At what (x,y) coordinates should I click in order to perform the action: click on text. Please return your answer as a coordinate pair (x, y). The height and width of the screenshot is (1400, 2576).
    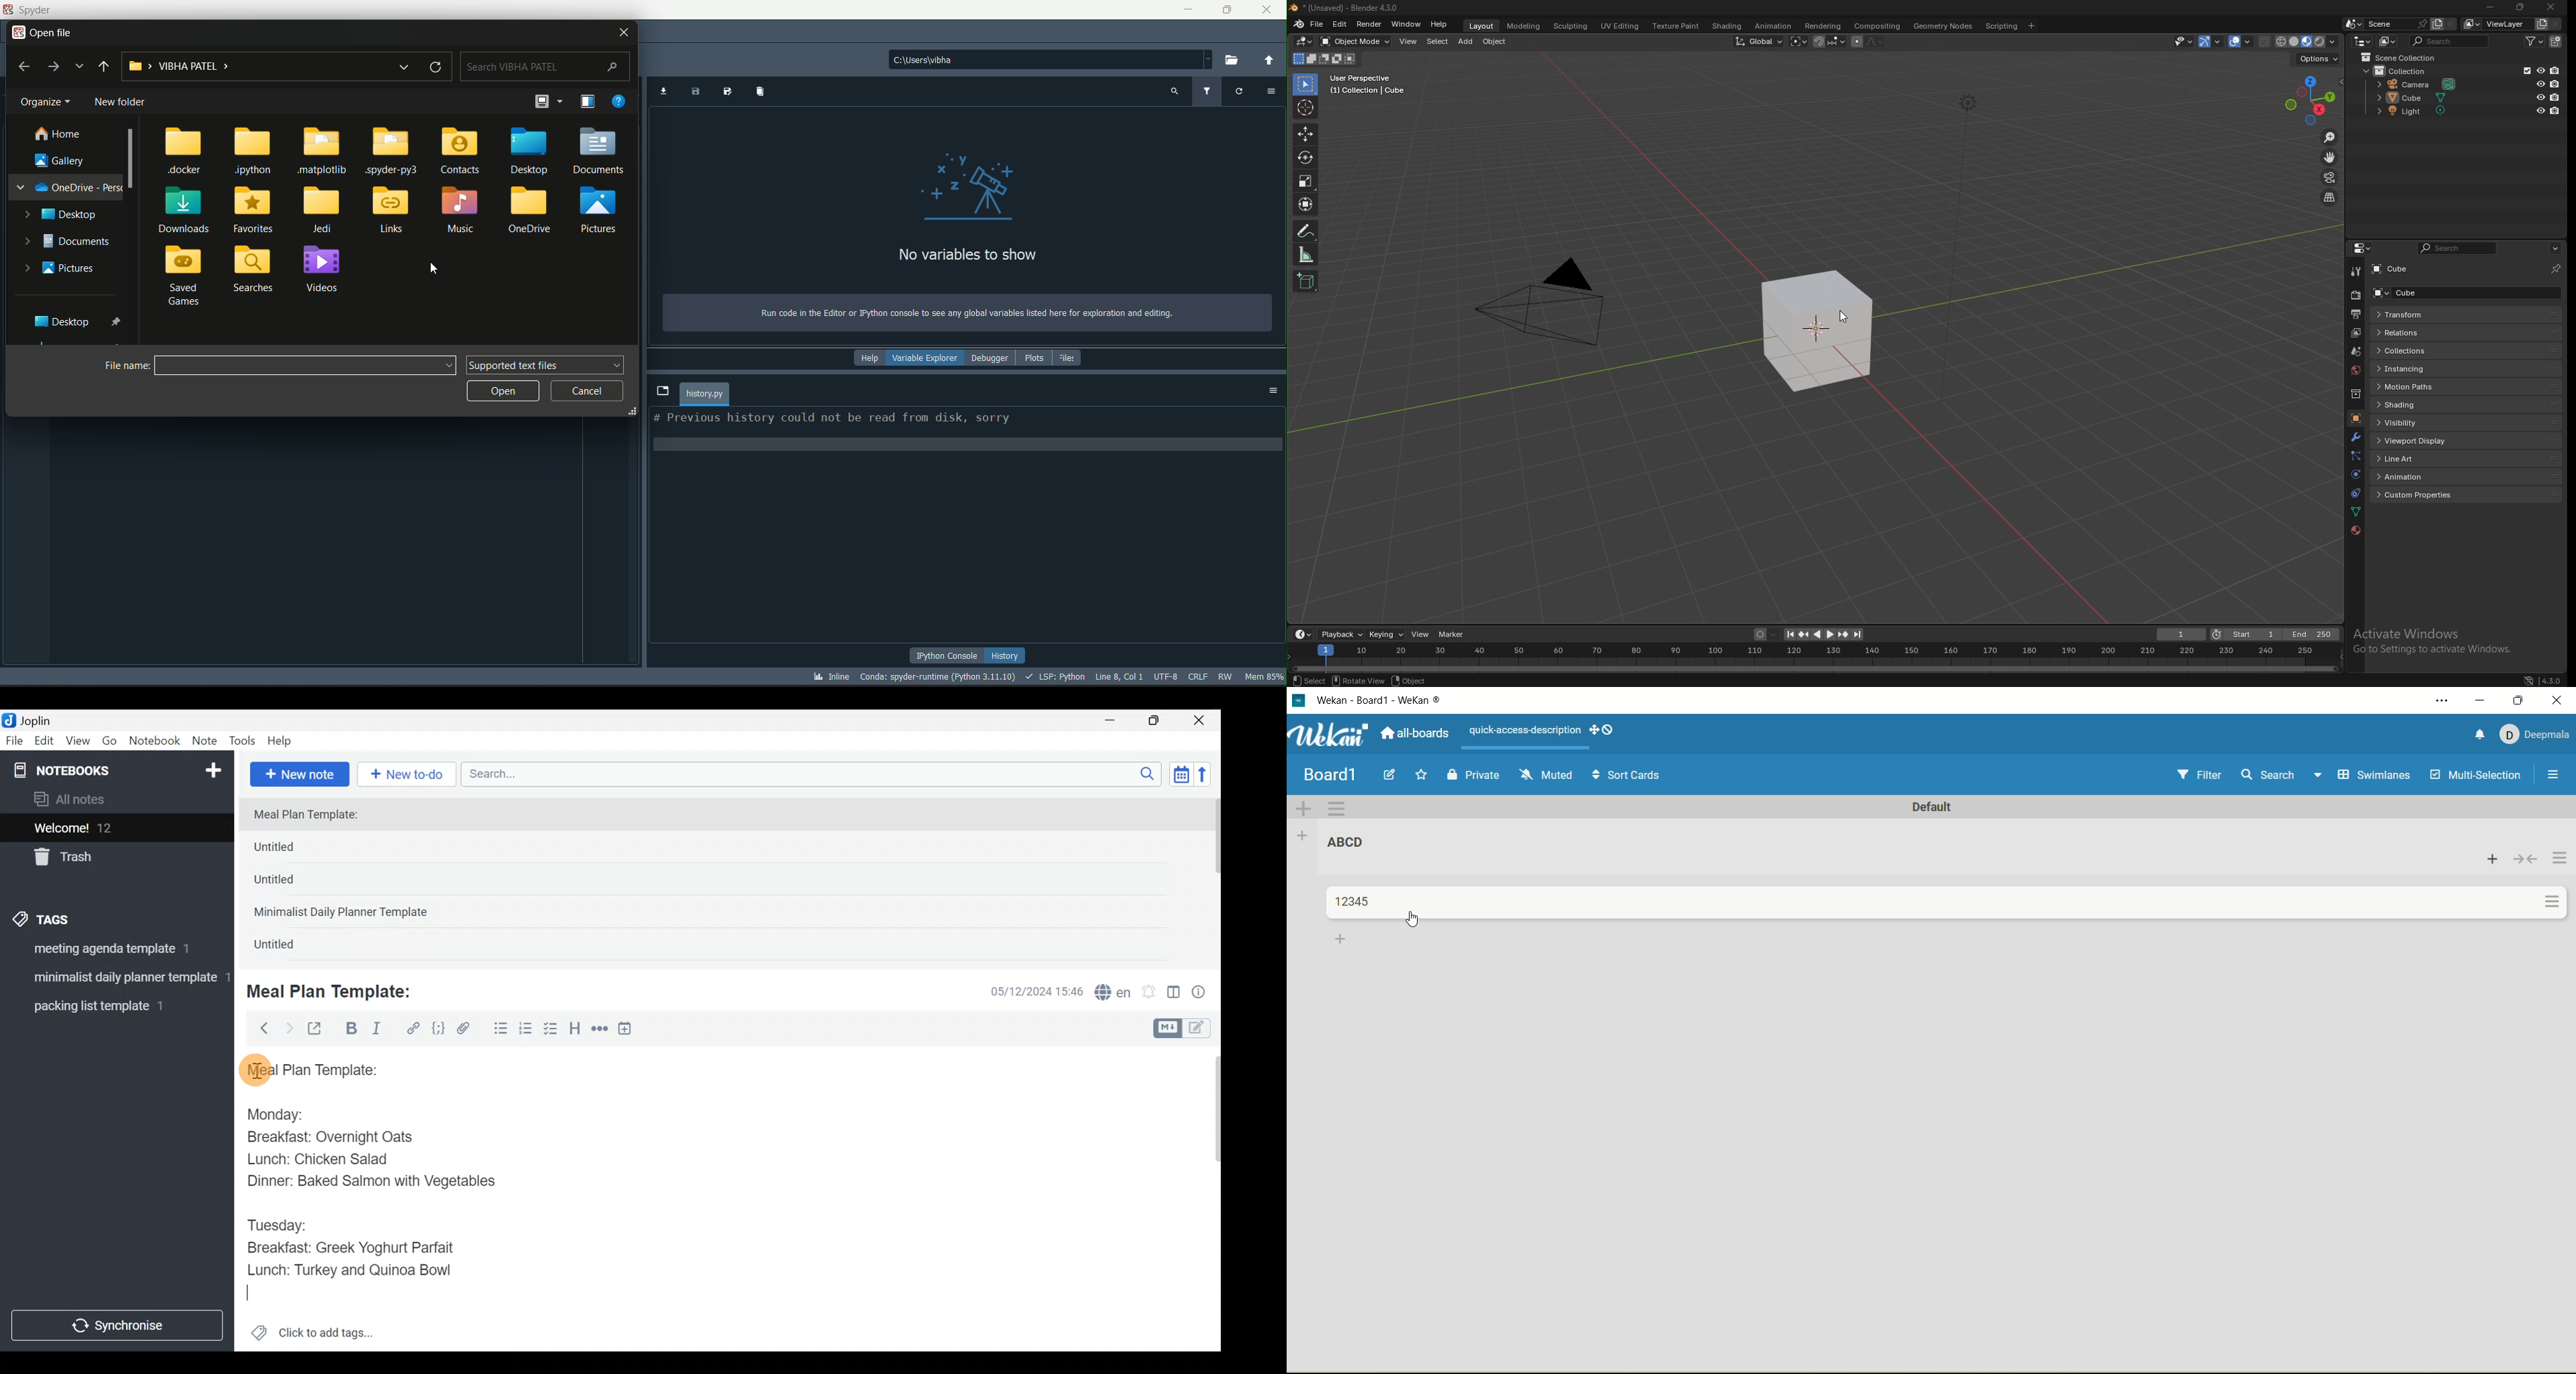
    Looking at the image, I should click on (959, 313).